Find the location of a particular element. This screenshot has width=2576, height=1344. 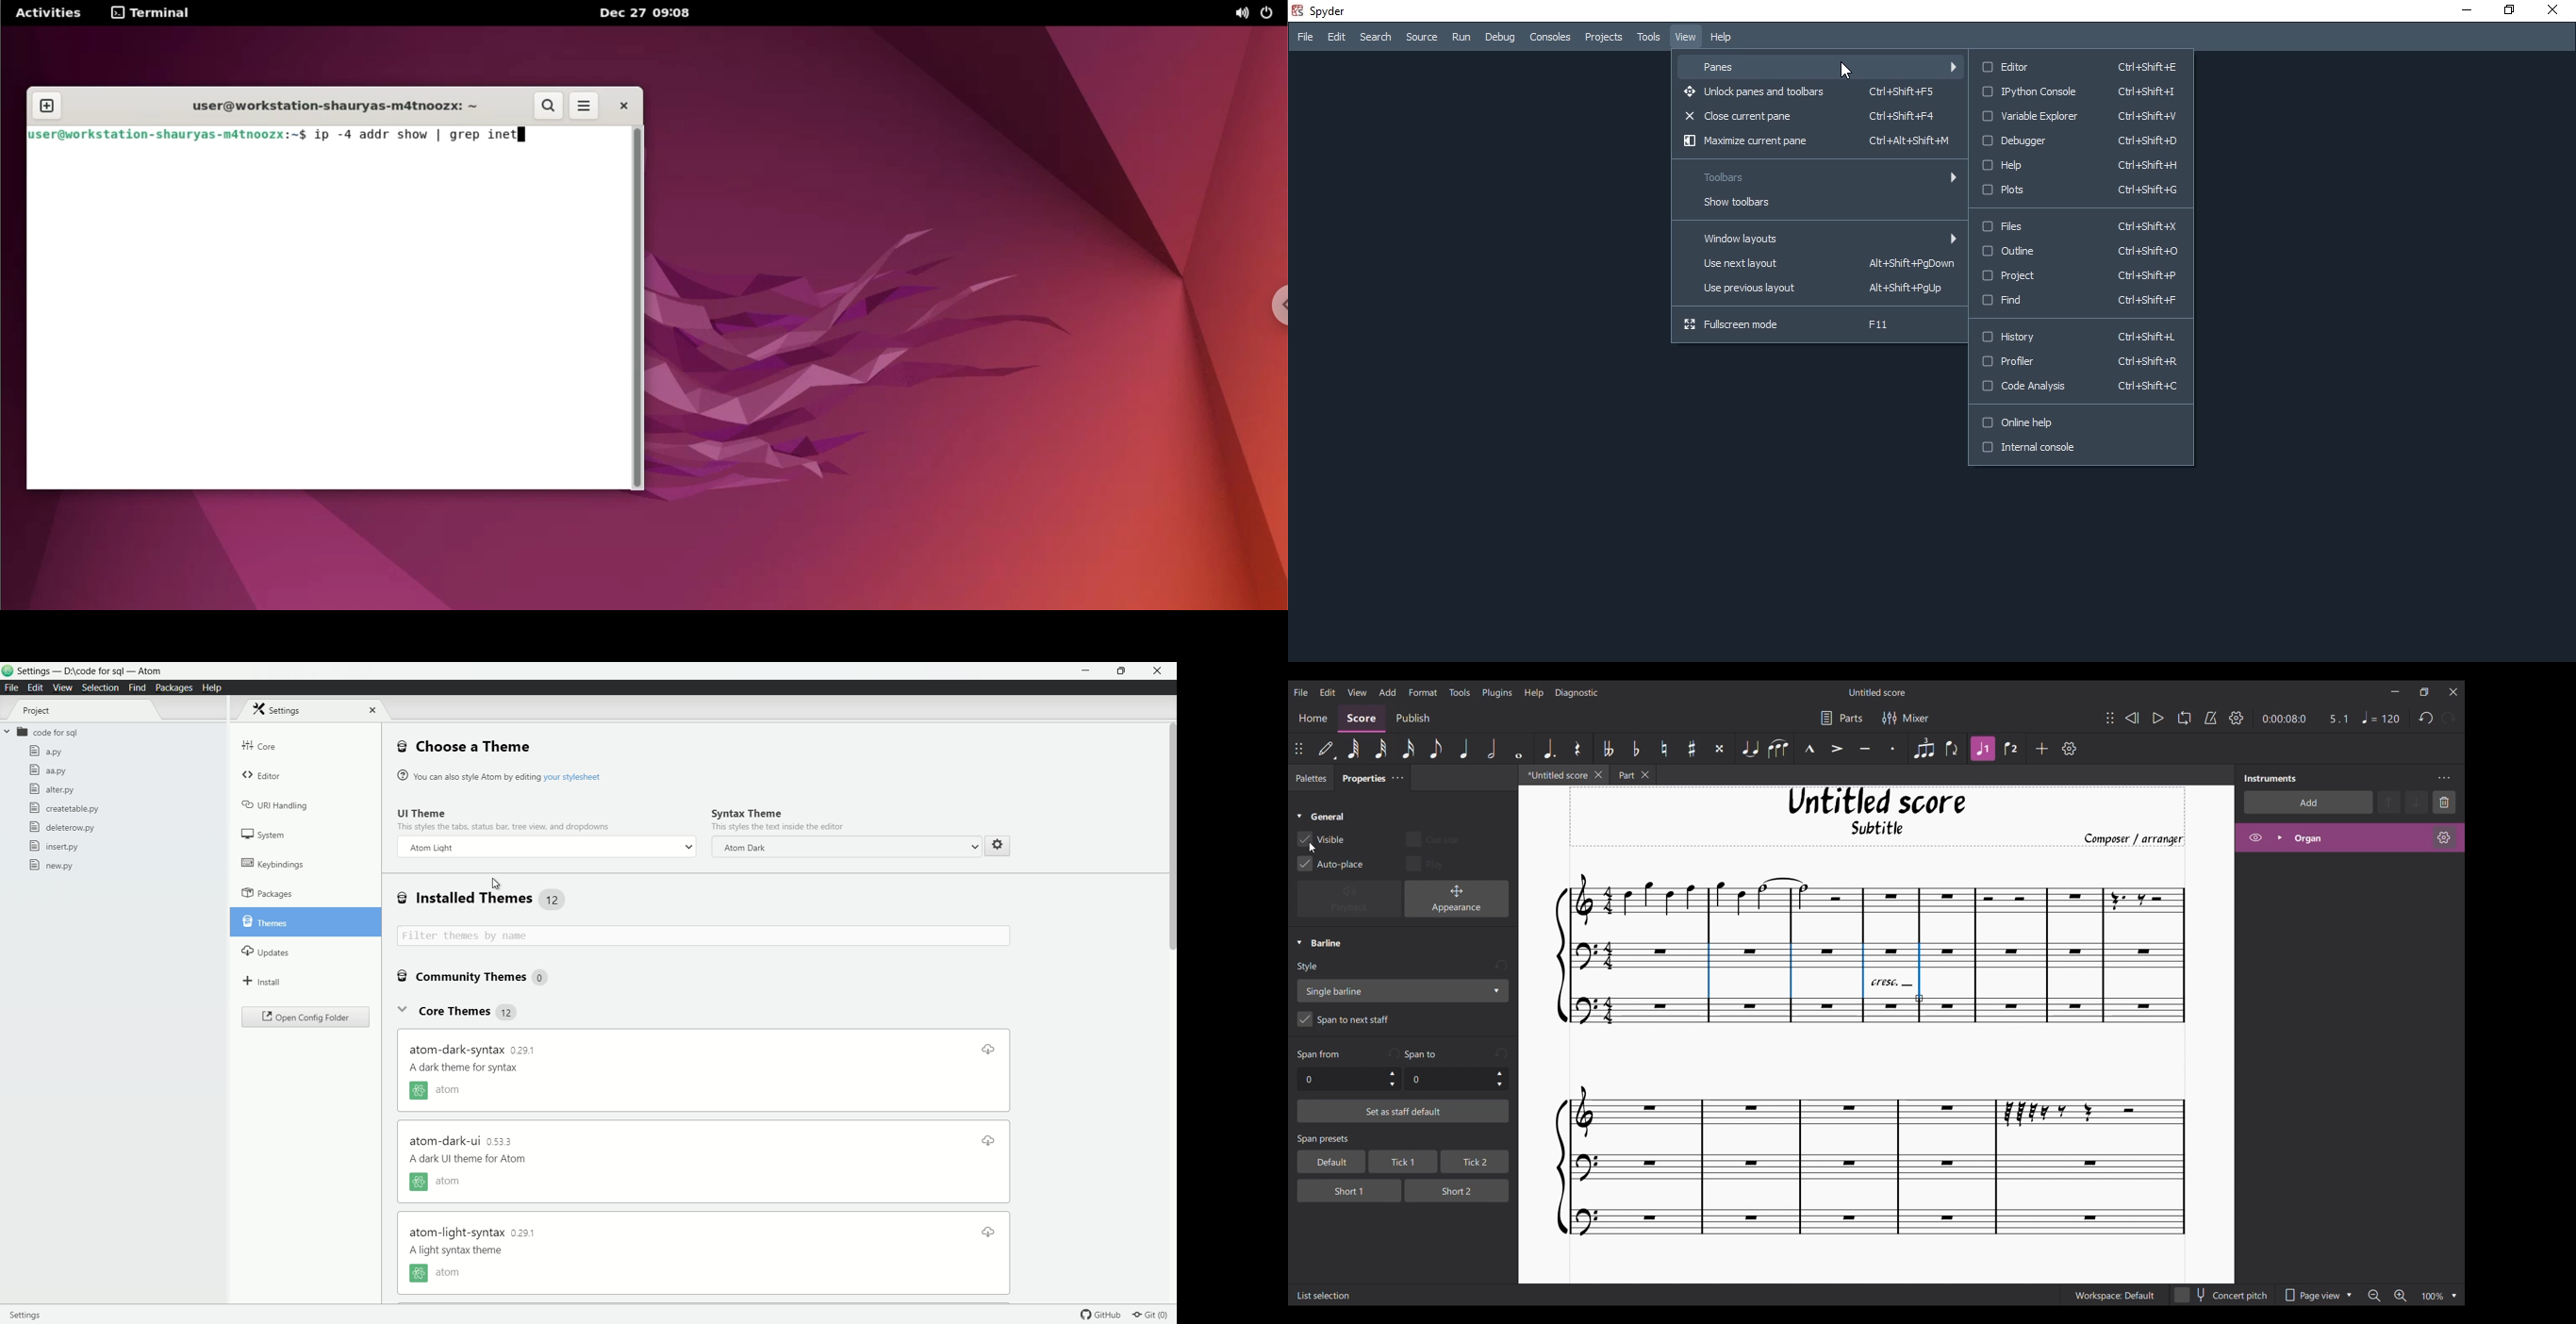

Help menu is located at coordinates (1534, 692).